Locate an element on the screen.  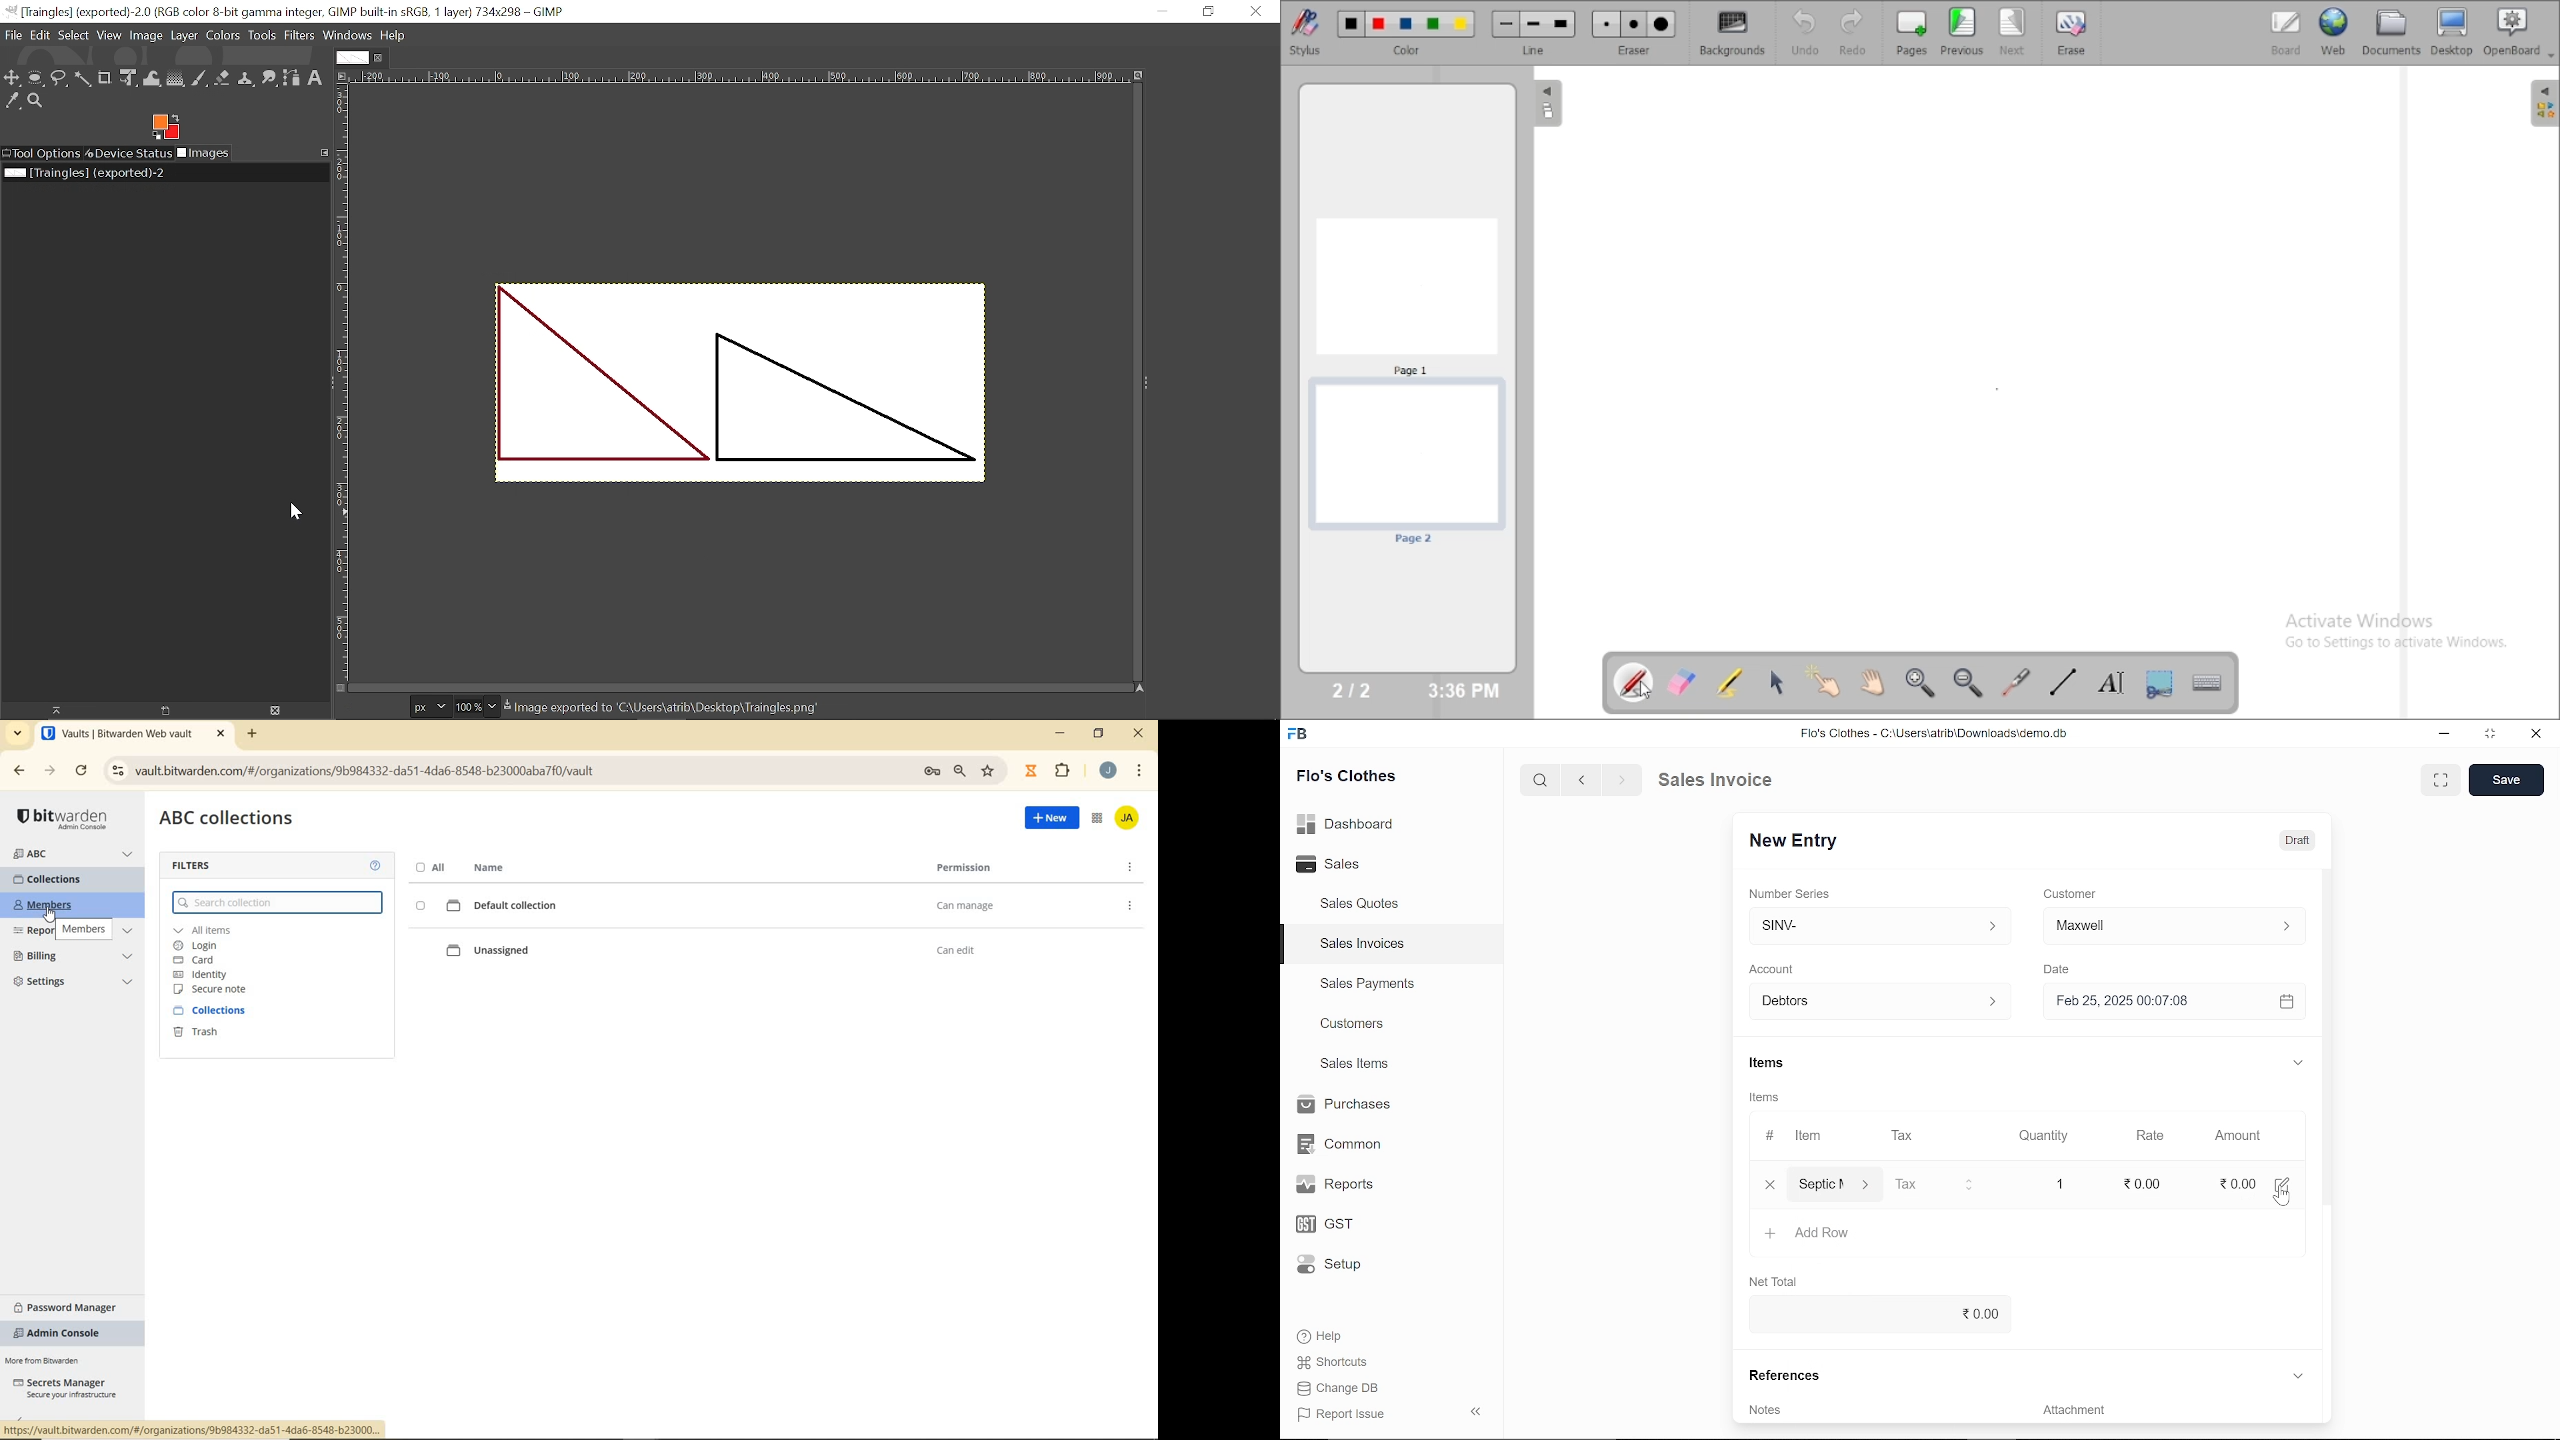
Small line is located at coordinates (1506, 24).